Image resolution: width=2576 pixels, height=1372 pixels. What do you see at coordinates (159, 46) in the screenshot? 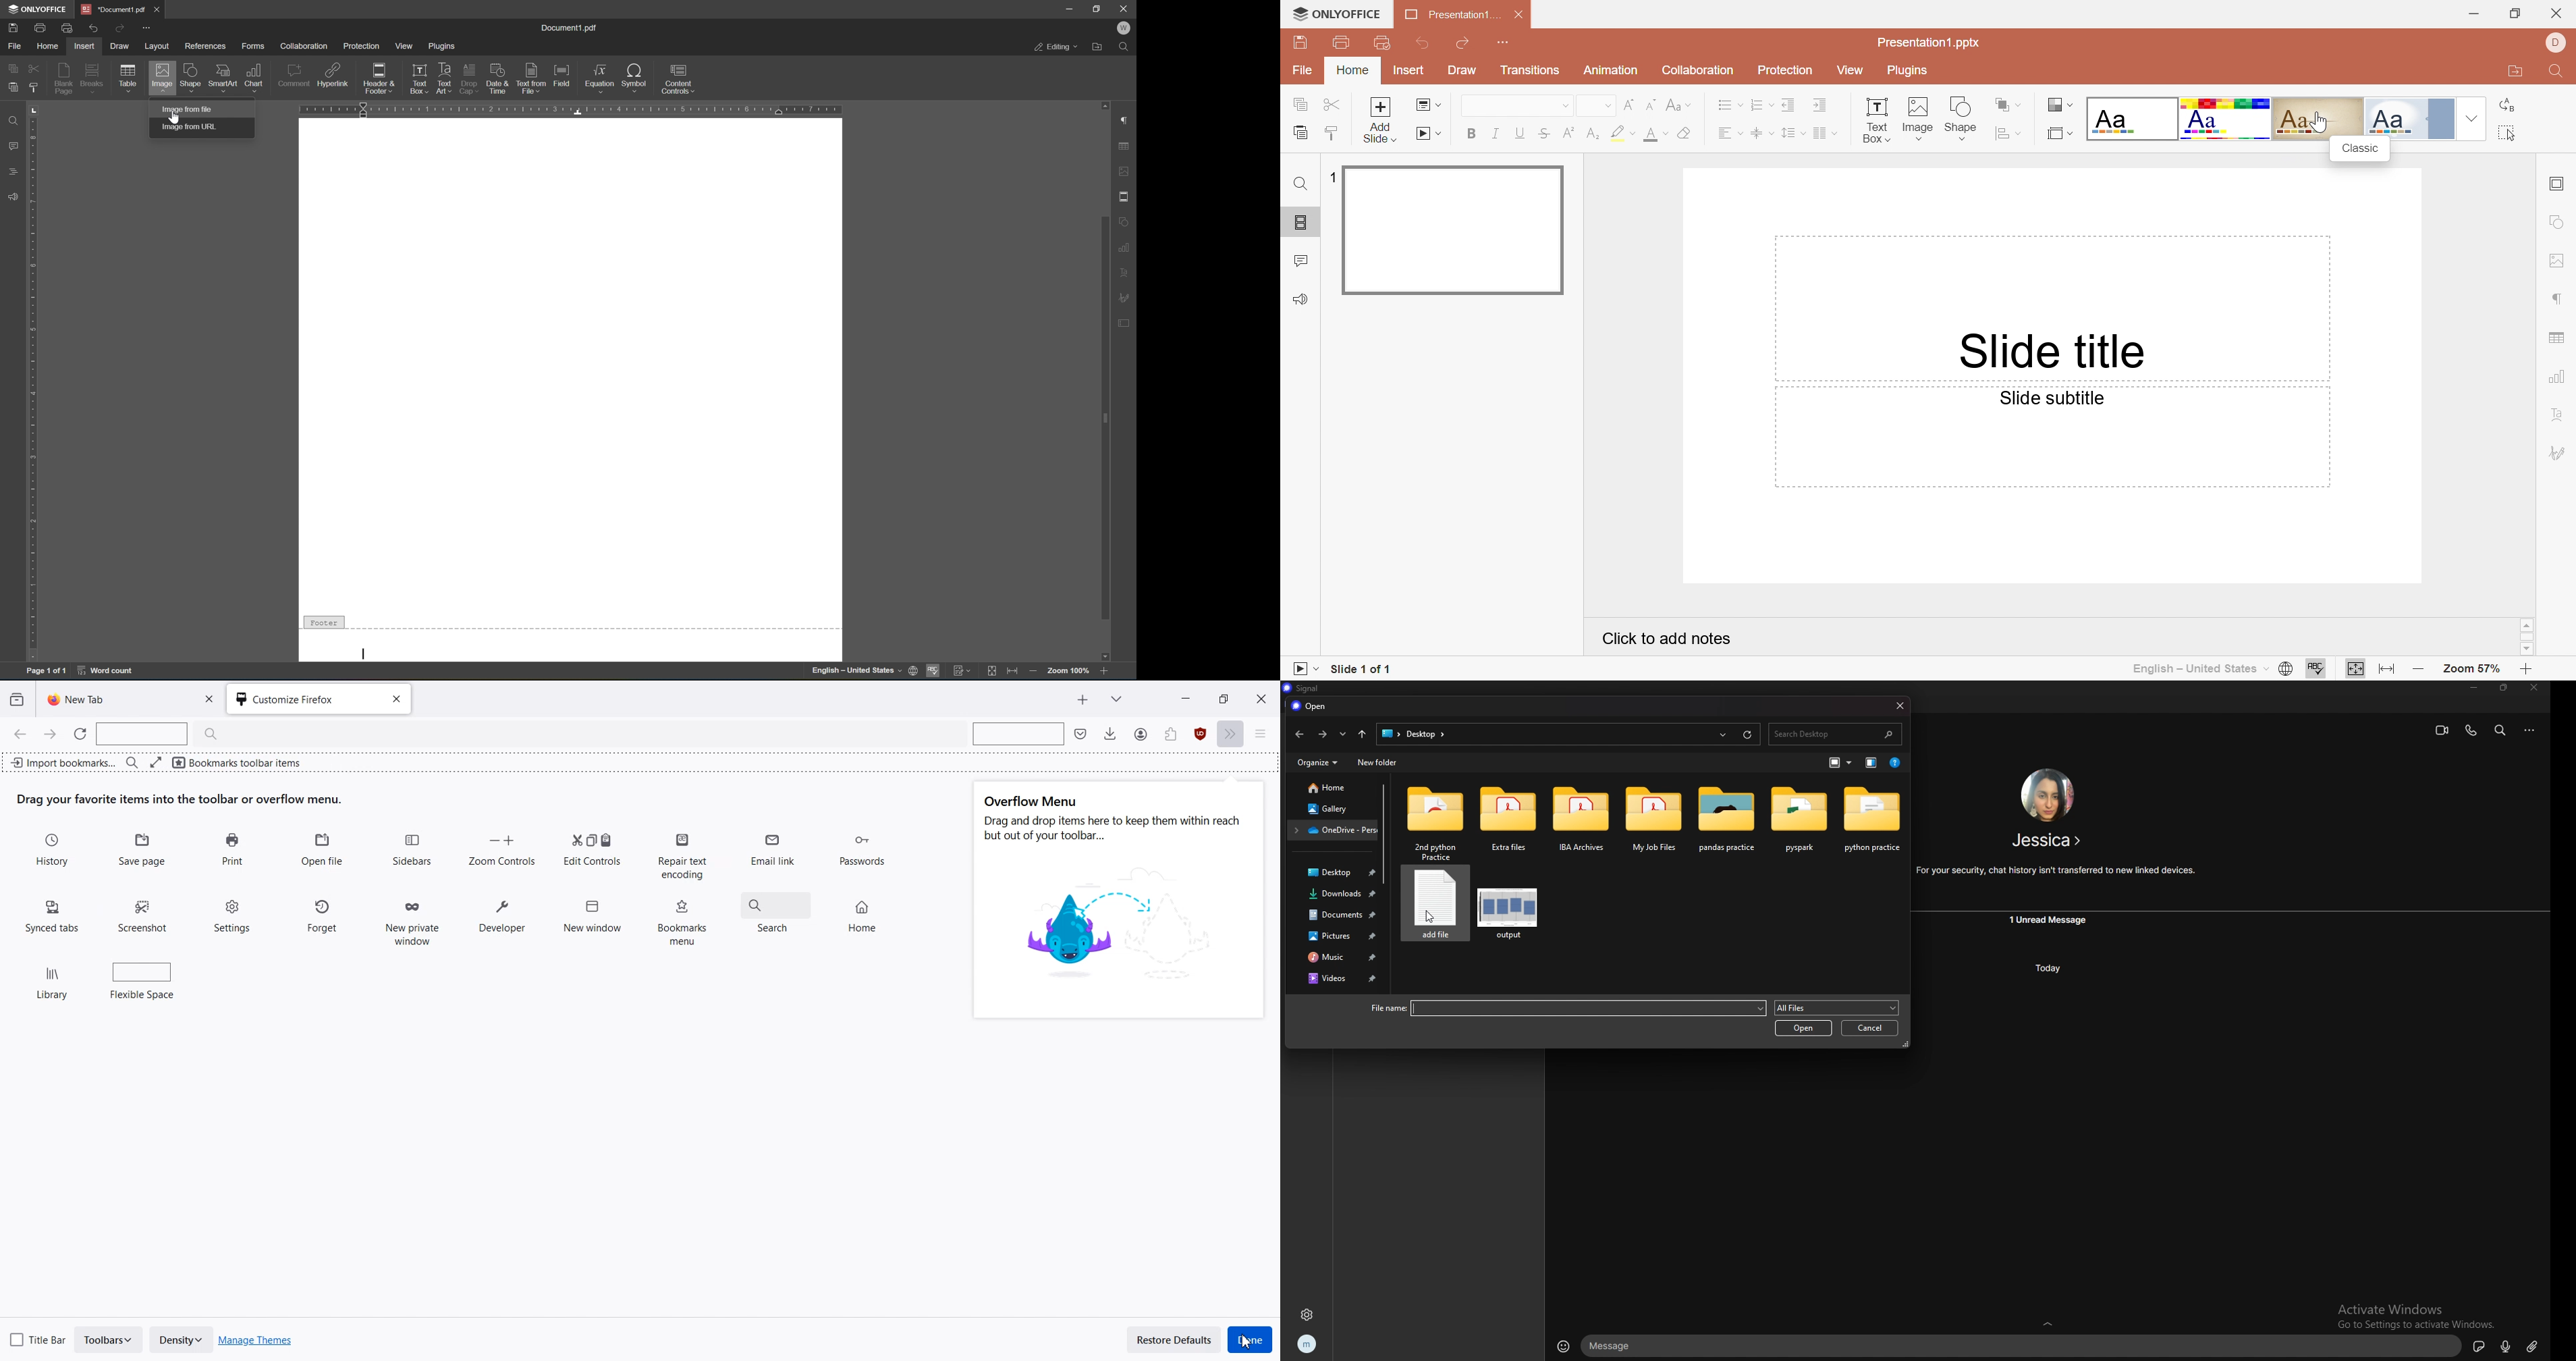
I see `layout` at bounding box center [159, 46].